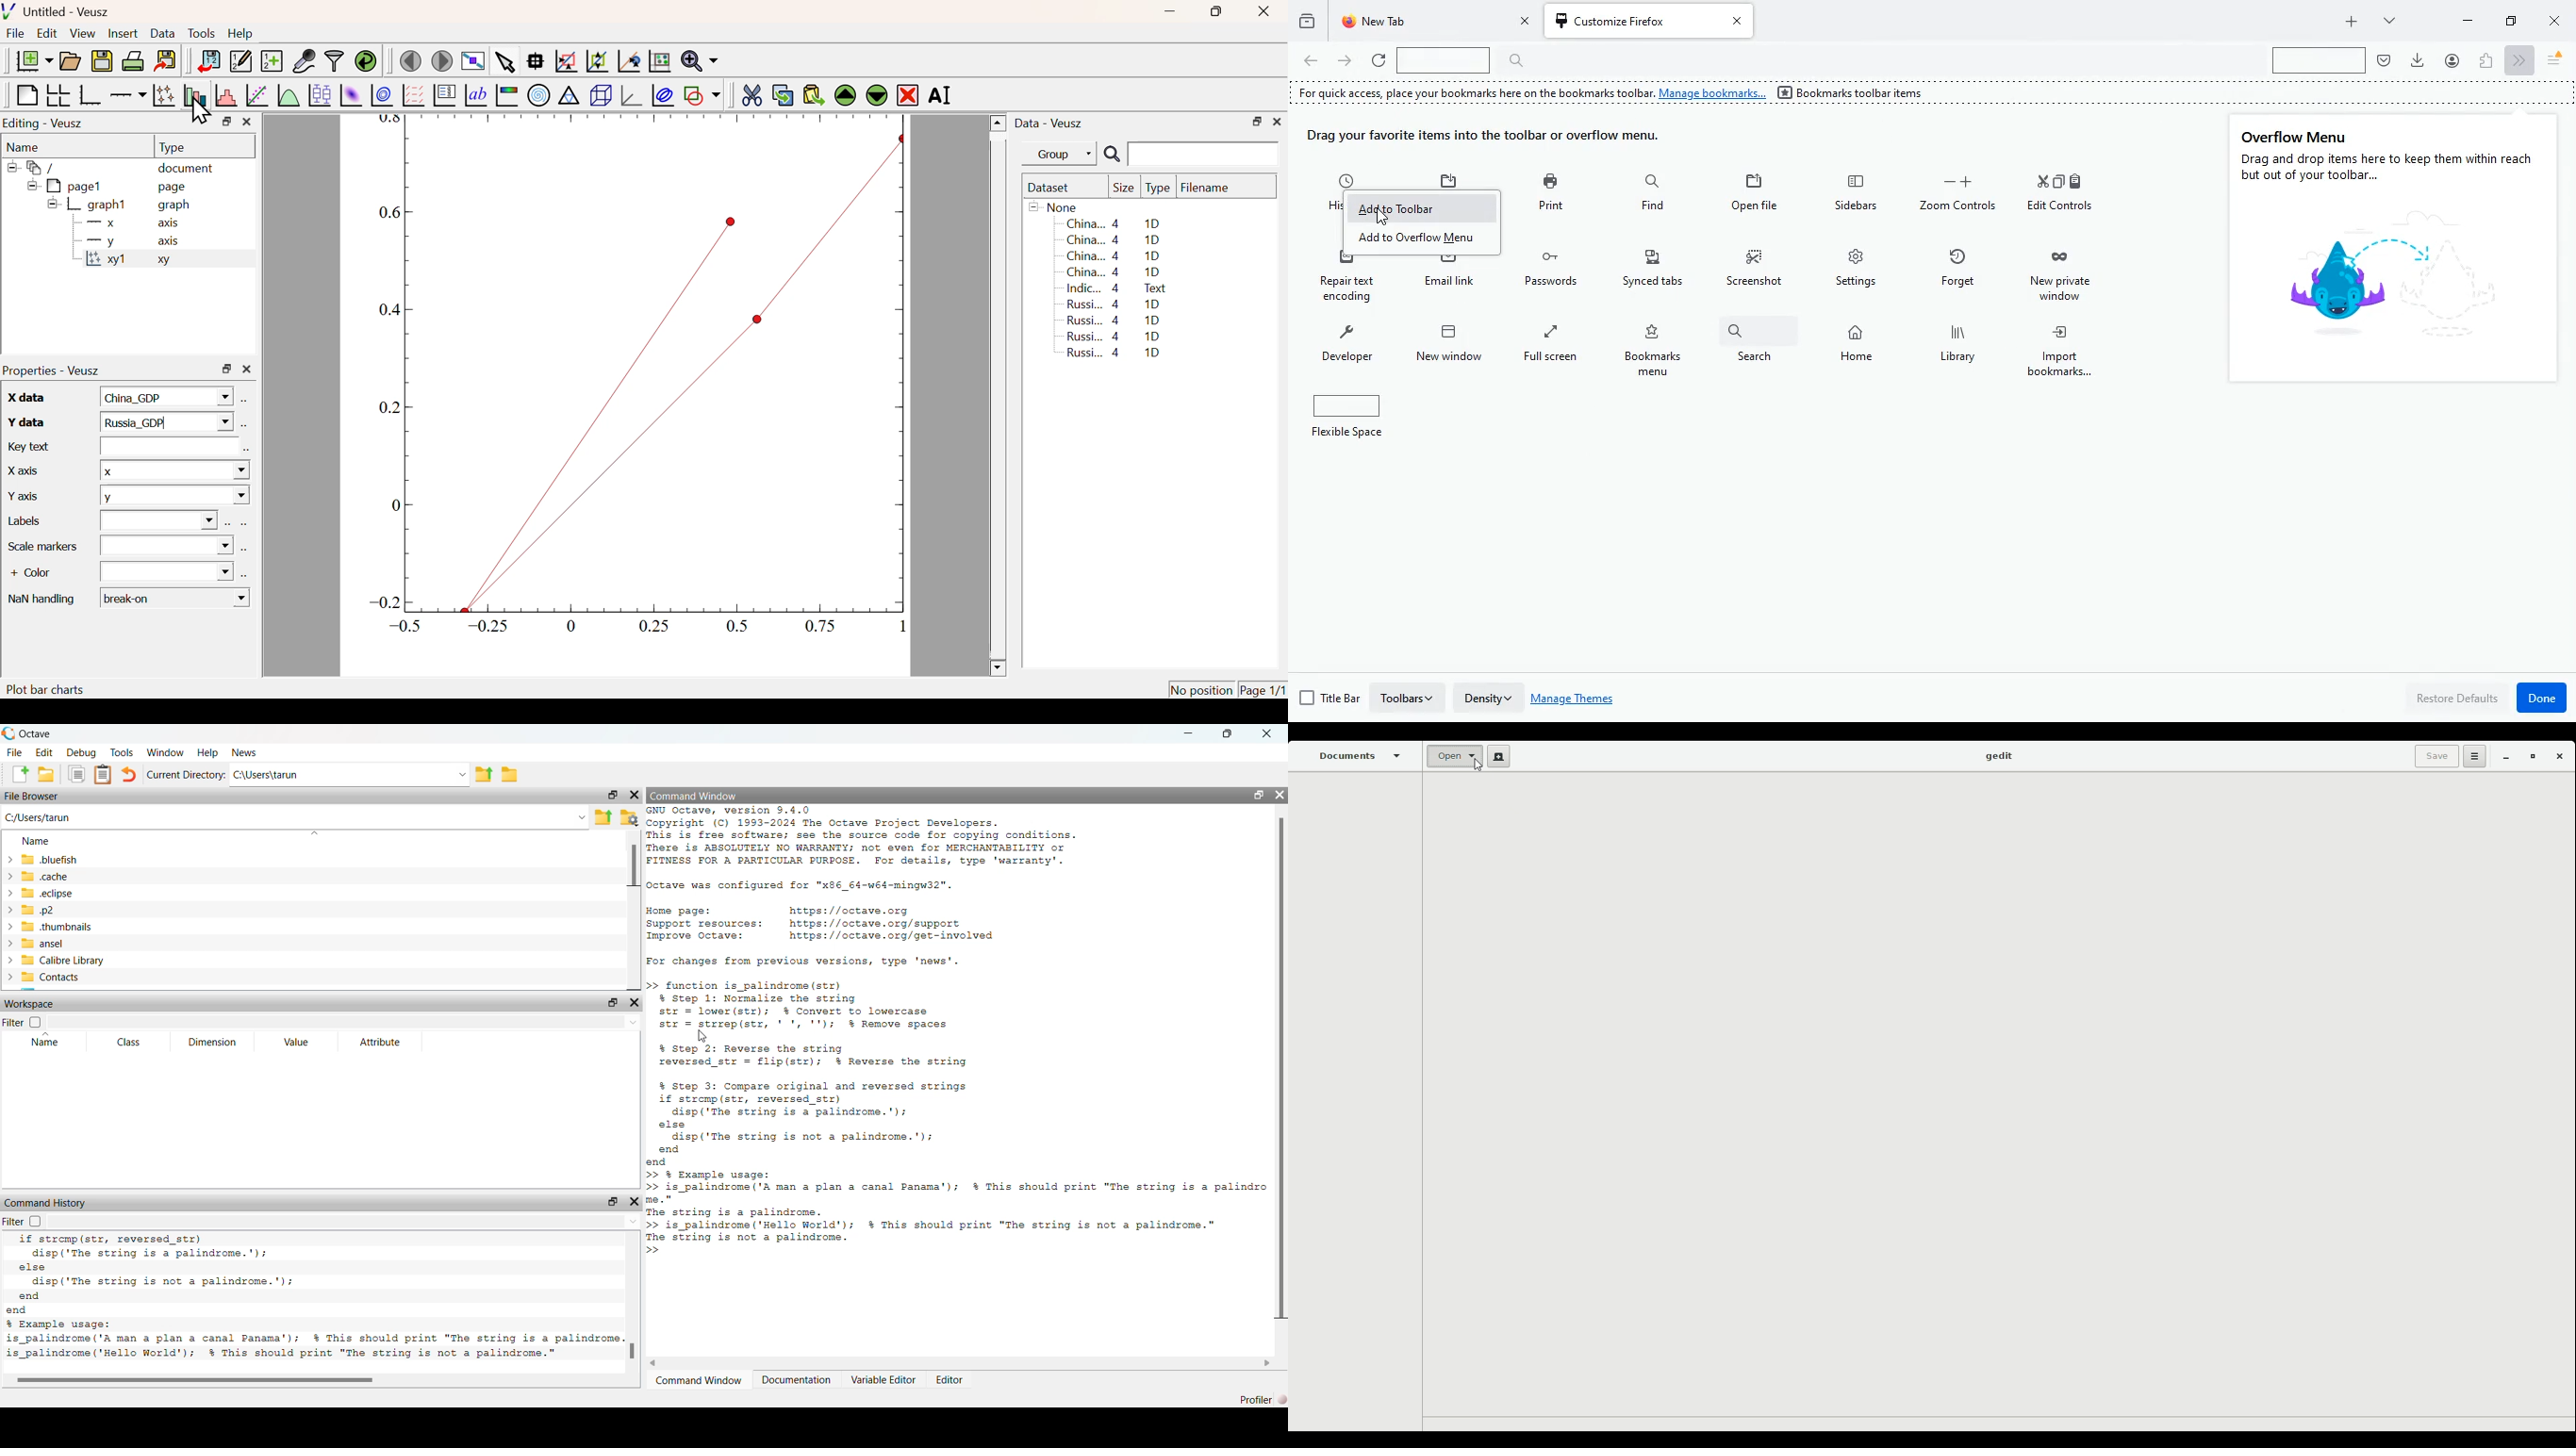  What do you see at coordinates (227, 369) in the screenshot?
I see `Restore Down` at bounding box center [227, 369].